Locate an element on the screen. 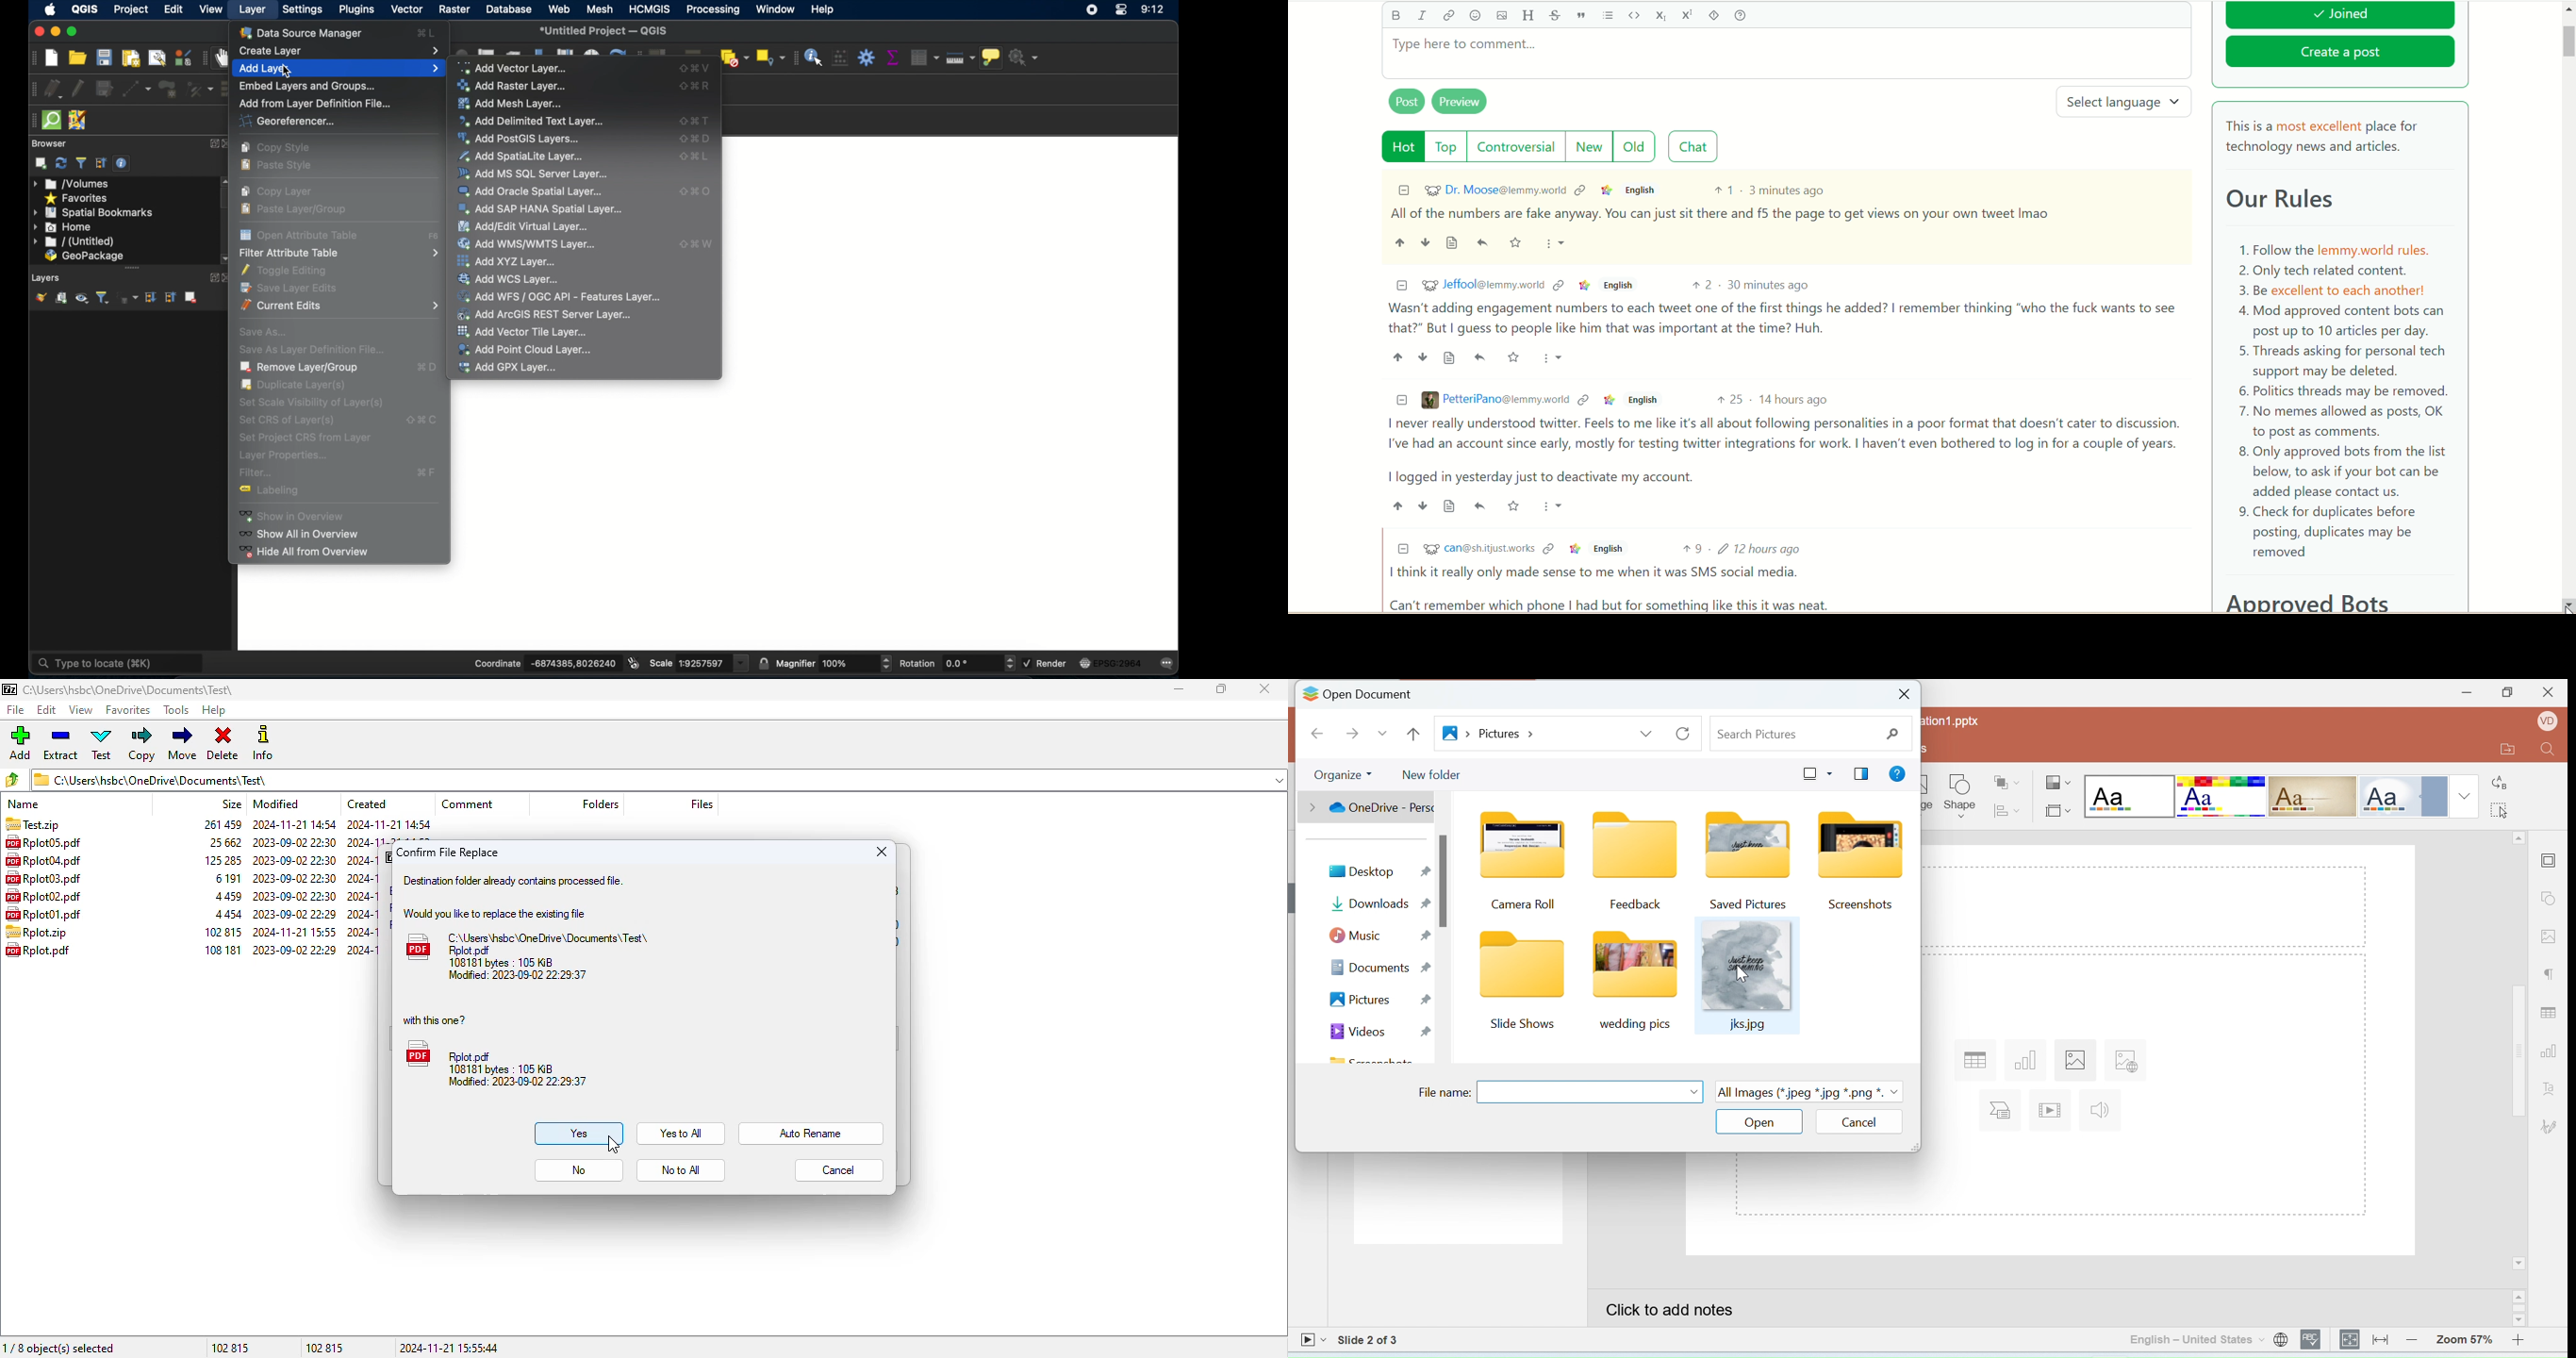 The height and width of the screenshot is (1372, 2576). old is located at coordinates (1635, 146).